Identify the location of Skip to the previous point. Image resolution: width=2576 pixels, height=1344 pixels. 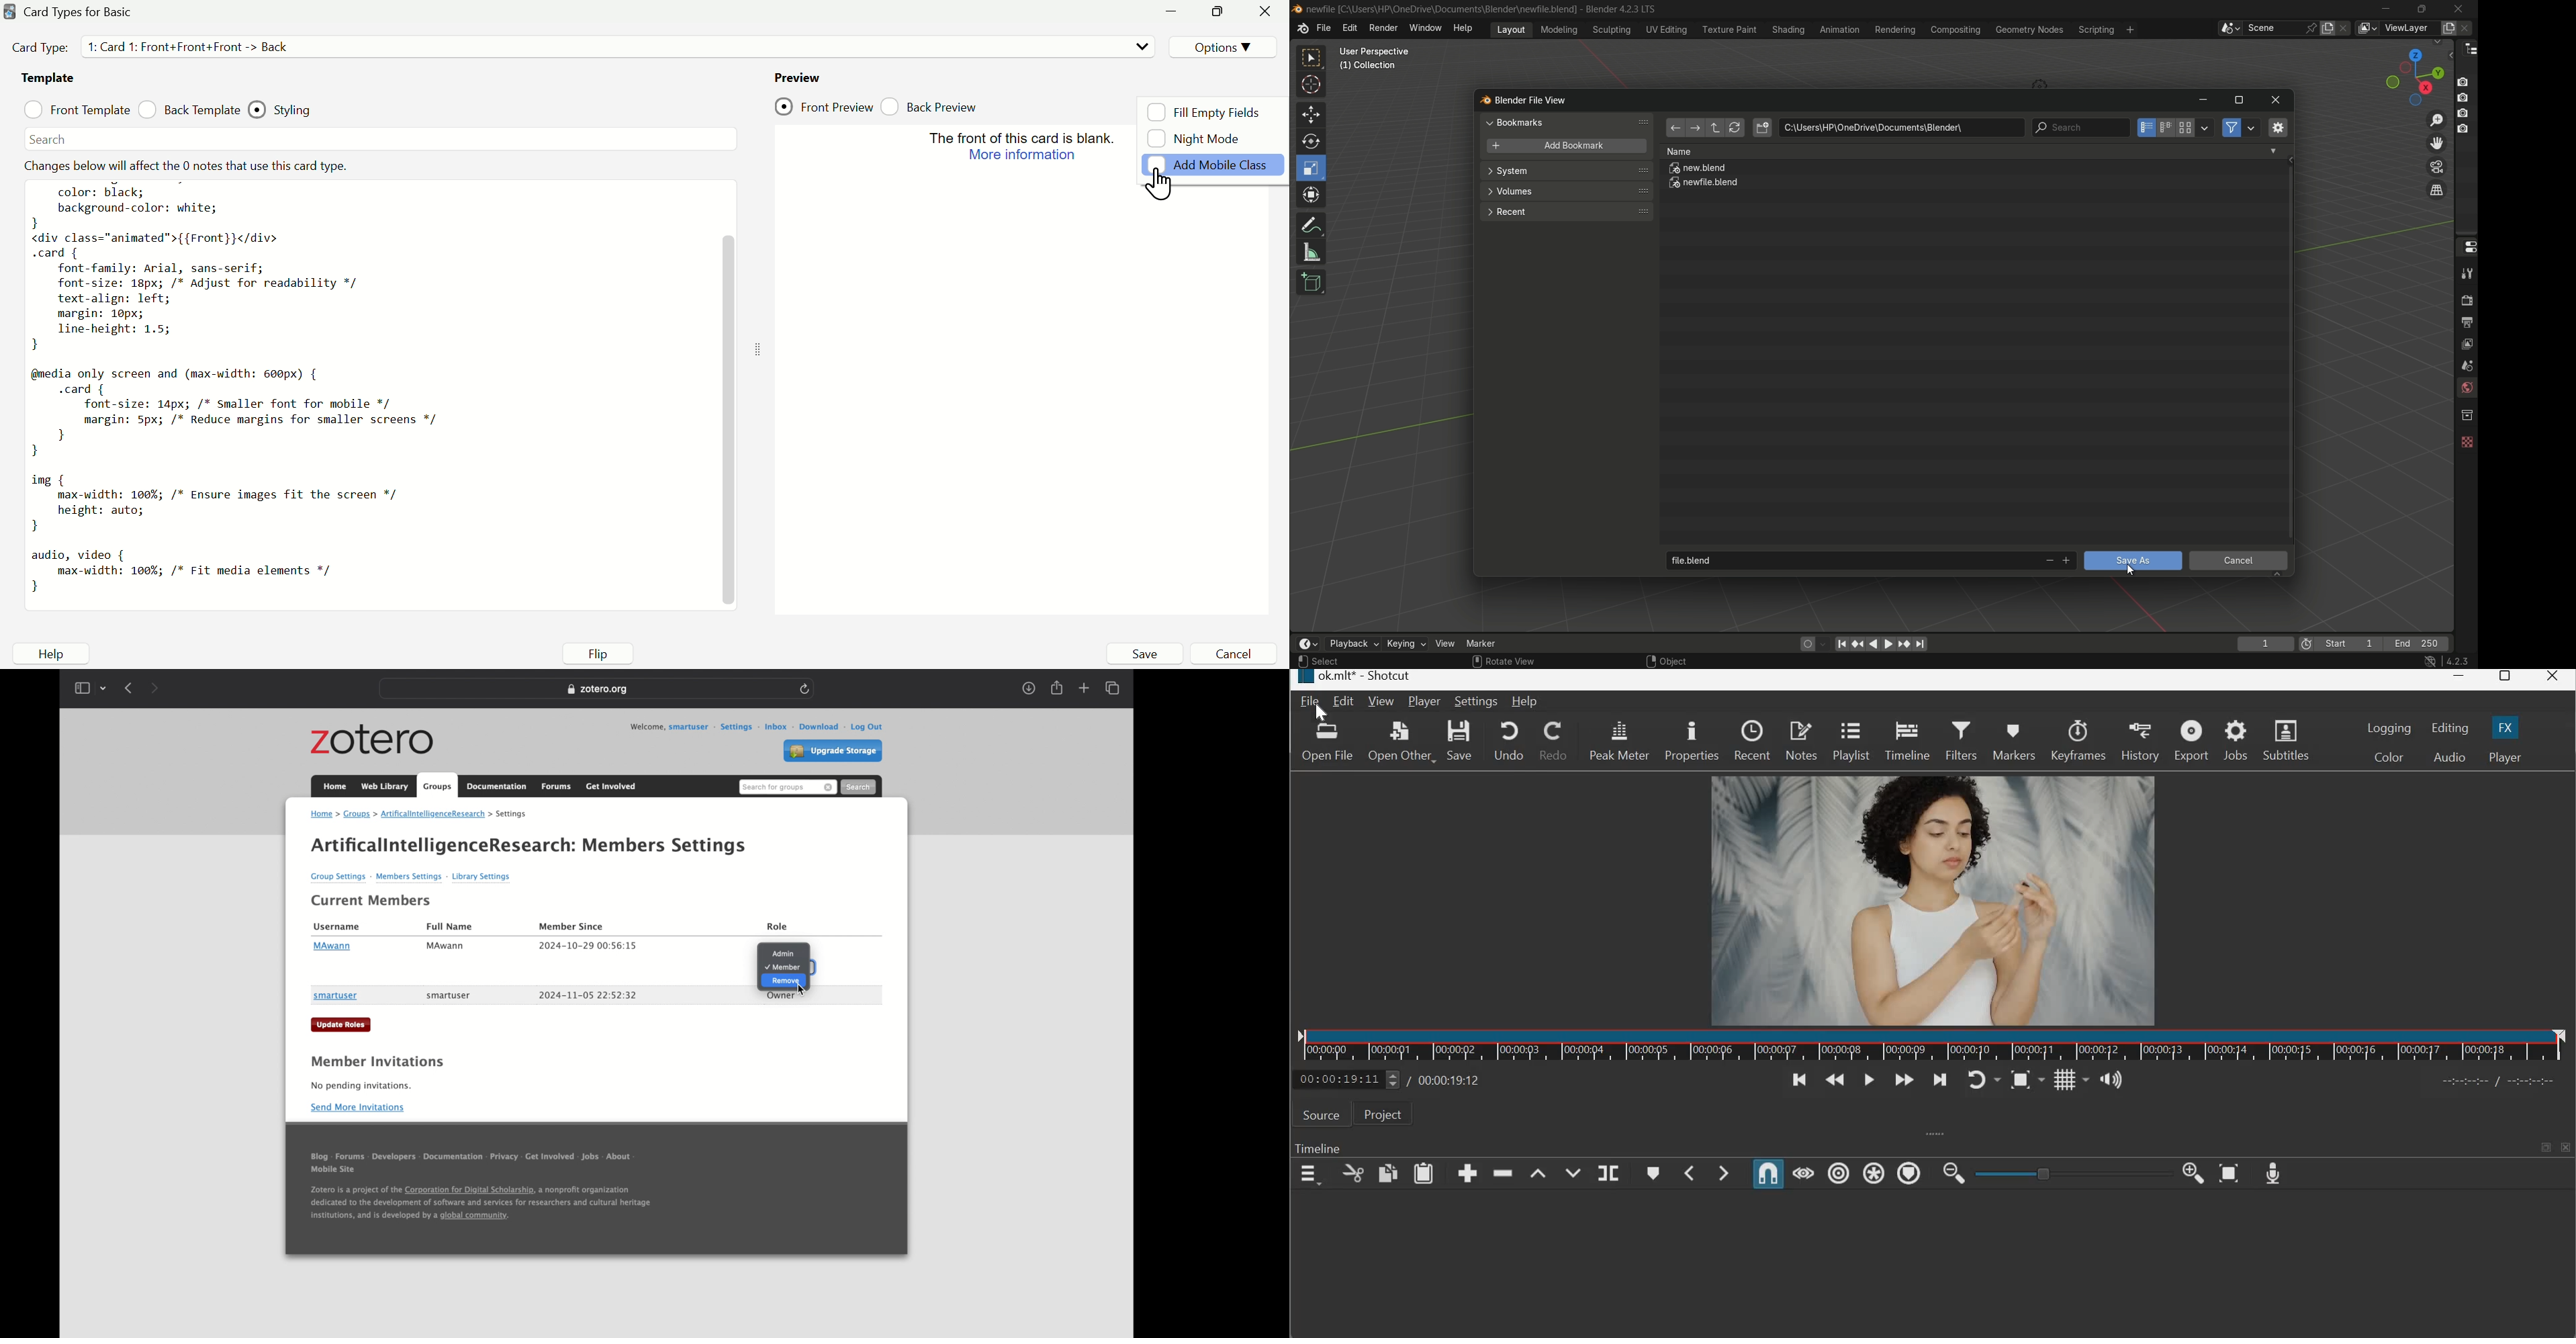
(1797, 1080).